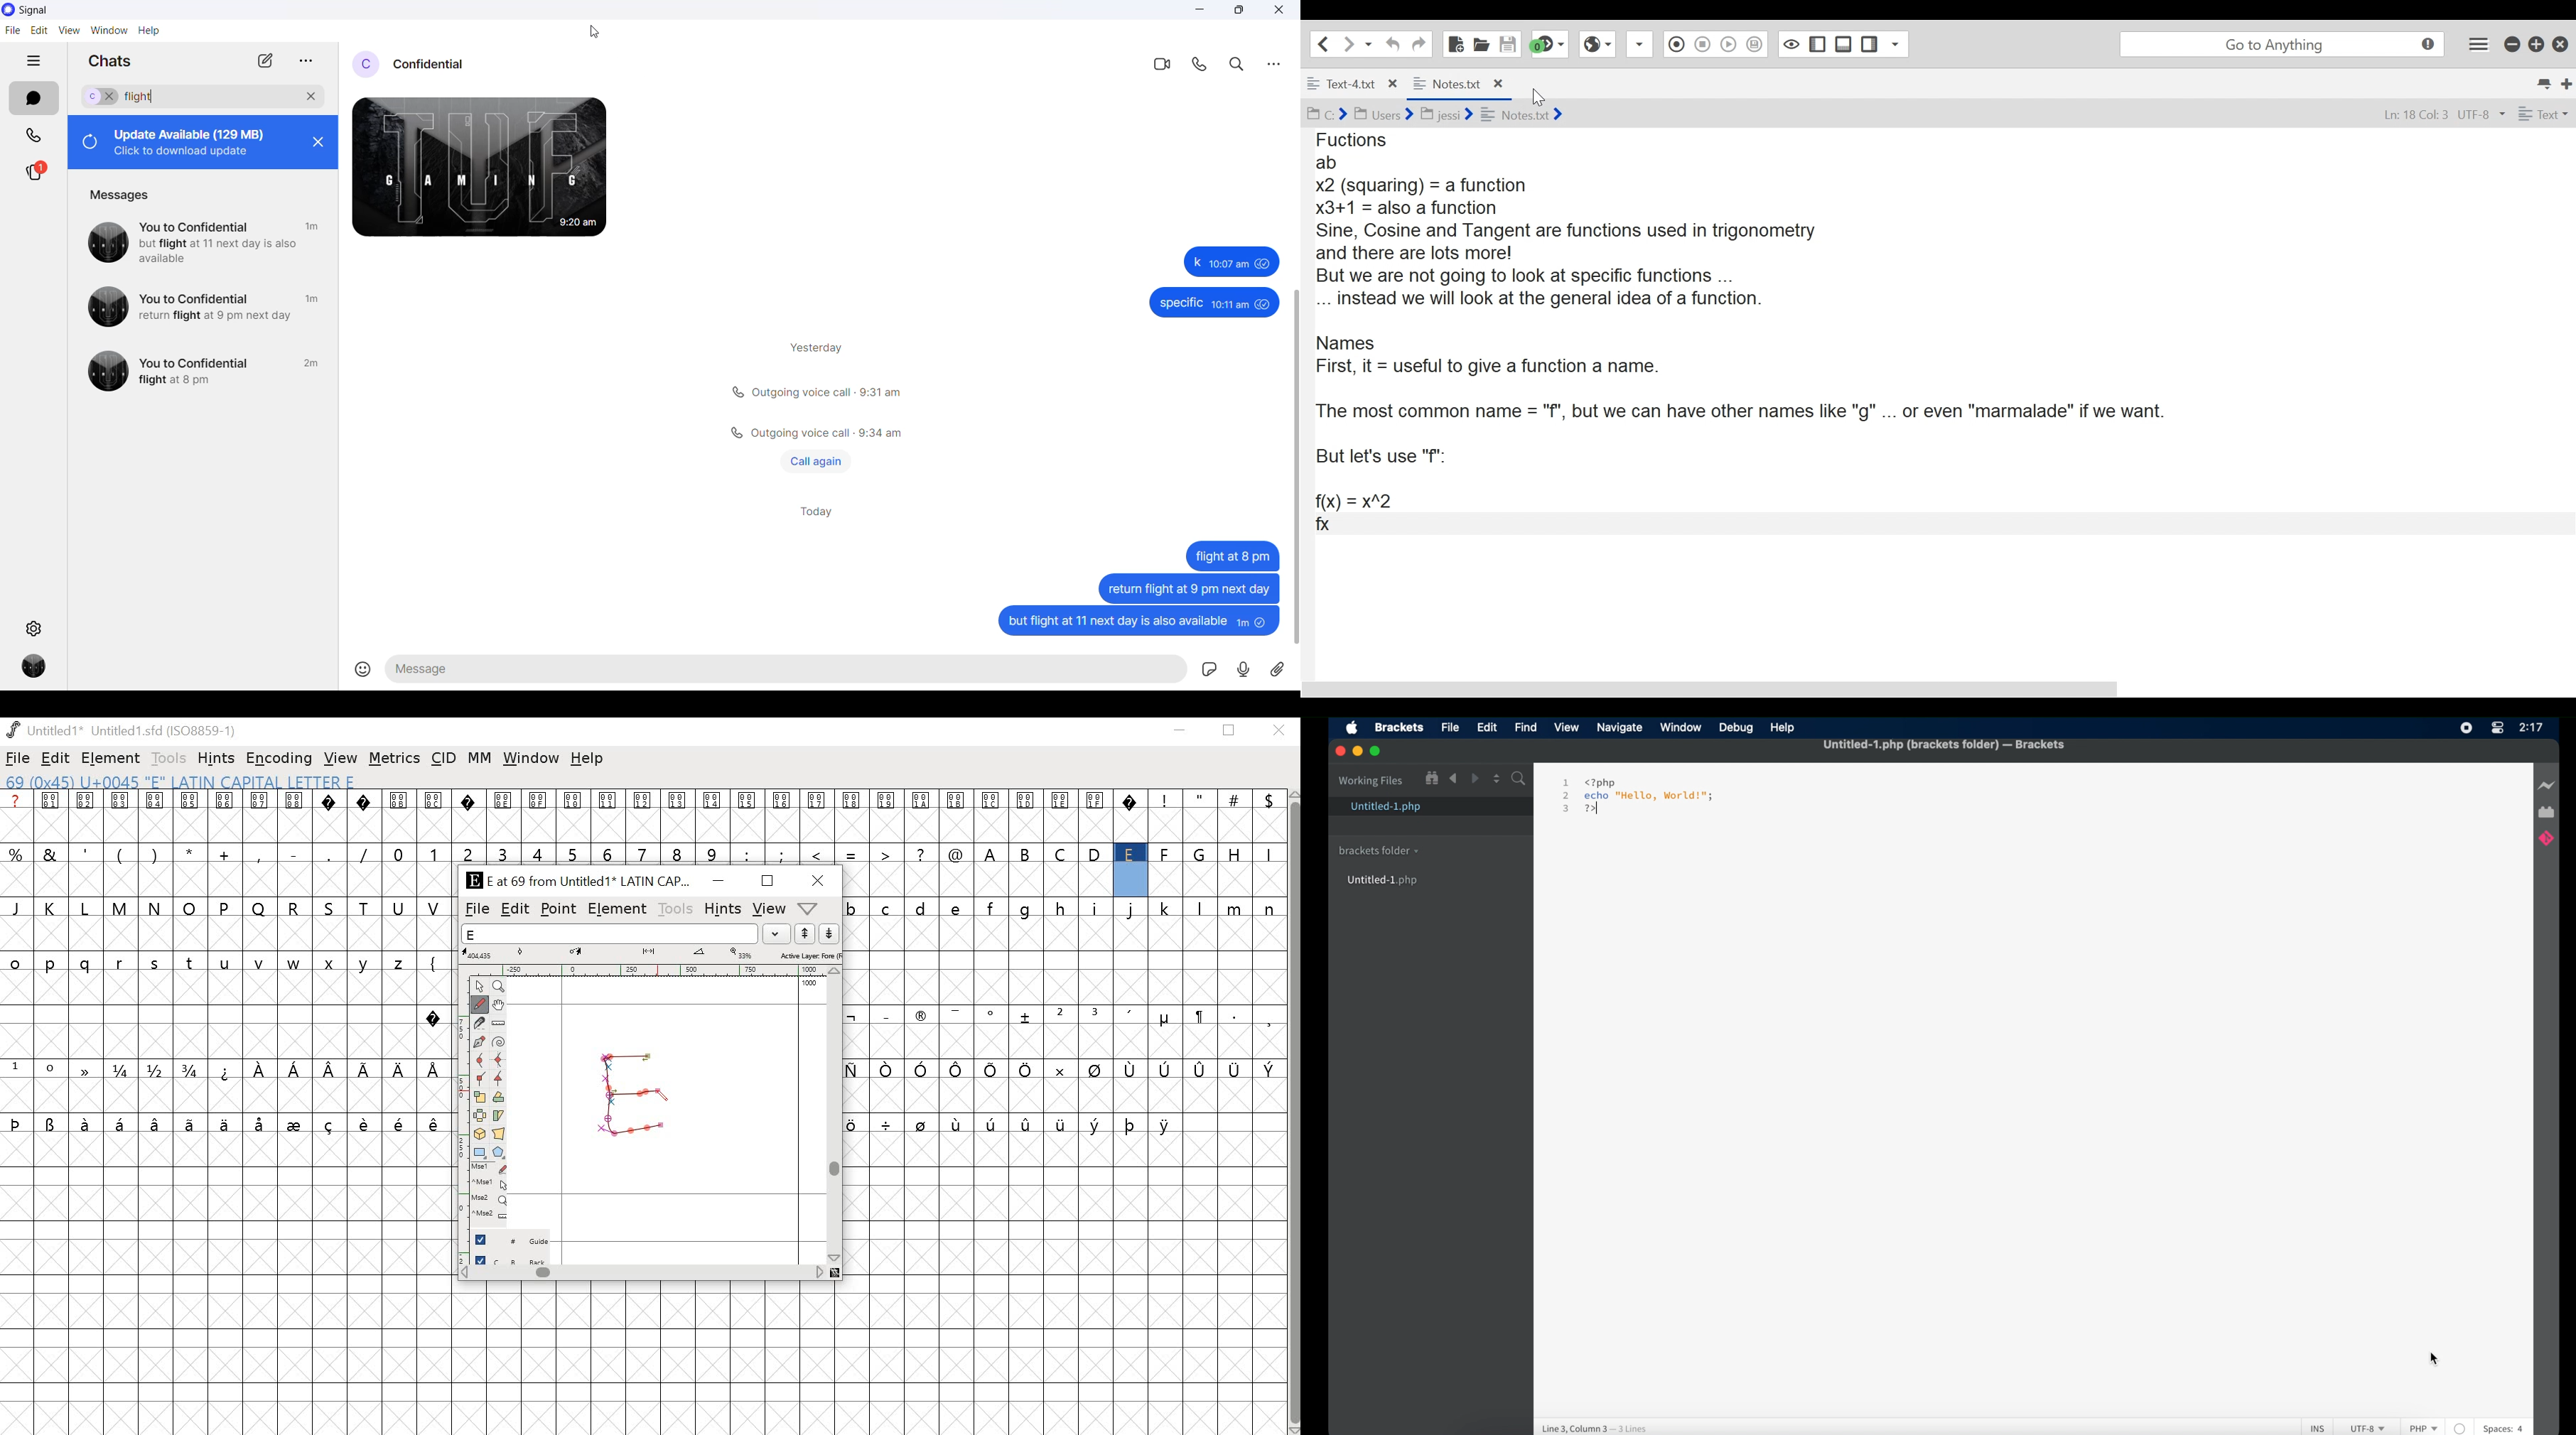 The height and width of the screenshot is (1456, 2576). What do you see at coordinates (819, 515) in the screenshot?
I see `today heading` at bounding box center [819, 515].